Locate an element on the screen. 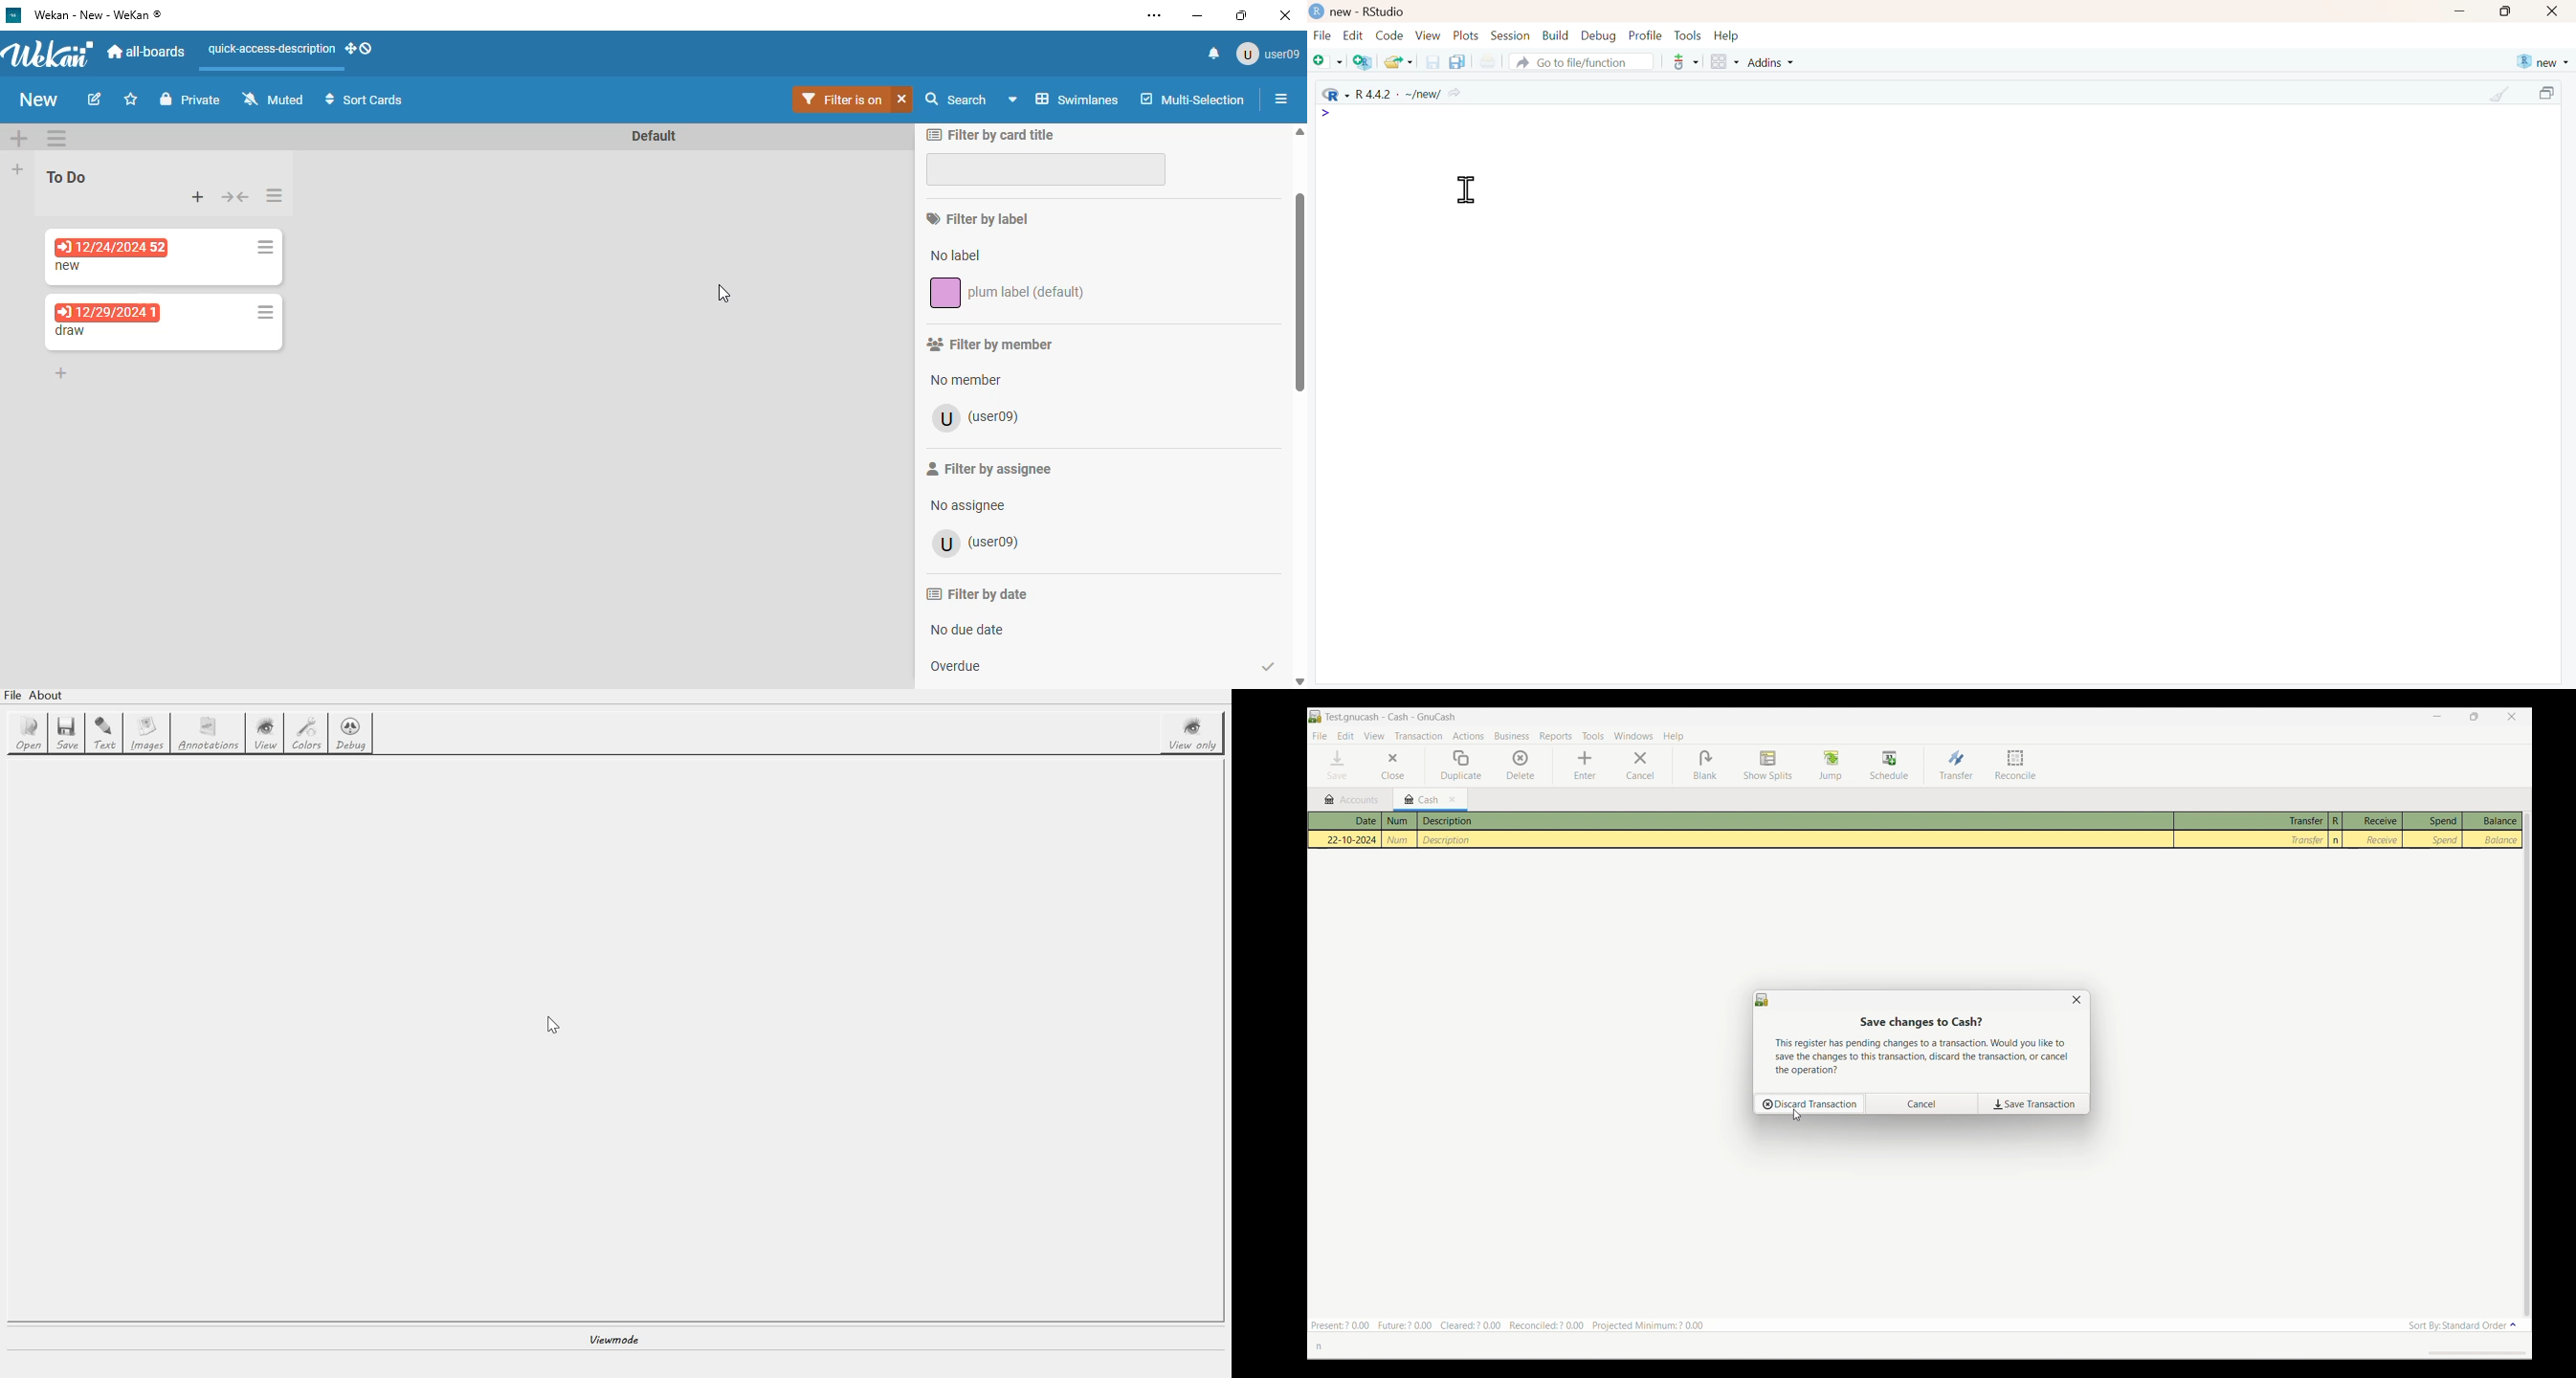 The height and width of the screenshot is (1400, 2576). File is located at coordinates (1322, 36).